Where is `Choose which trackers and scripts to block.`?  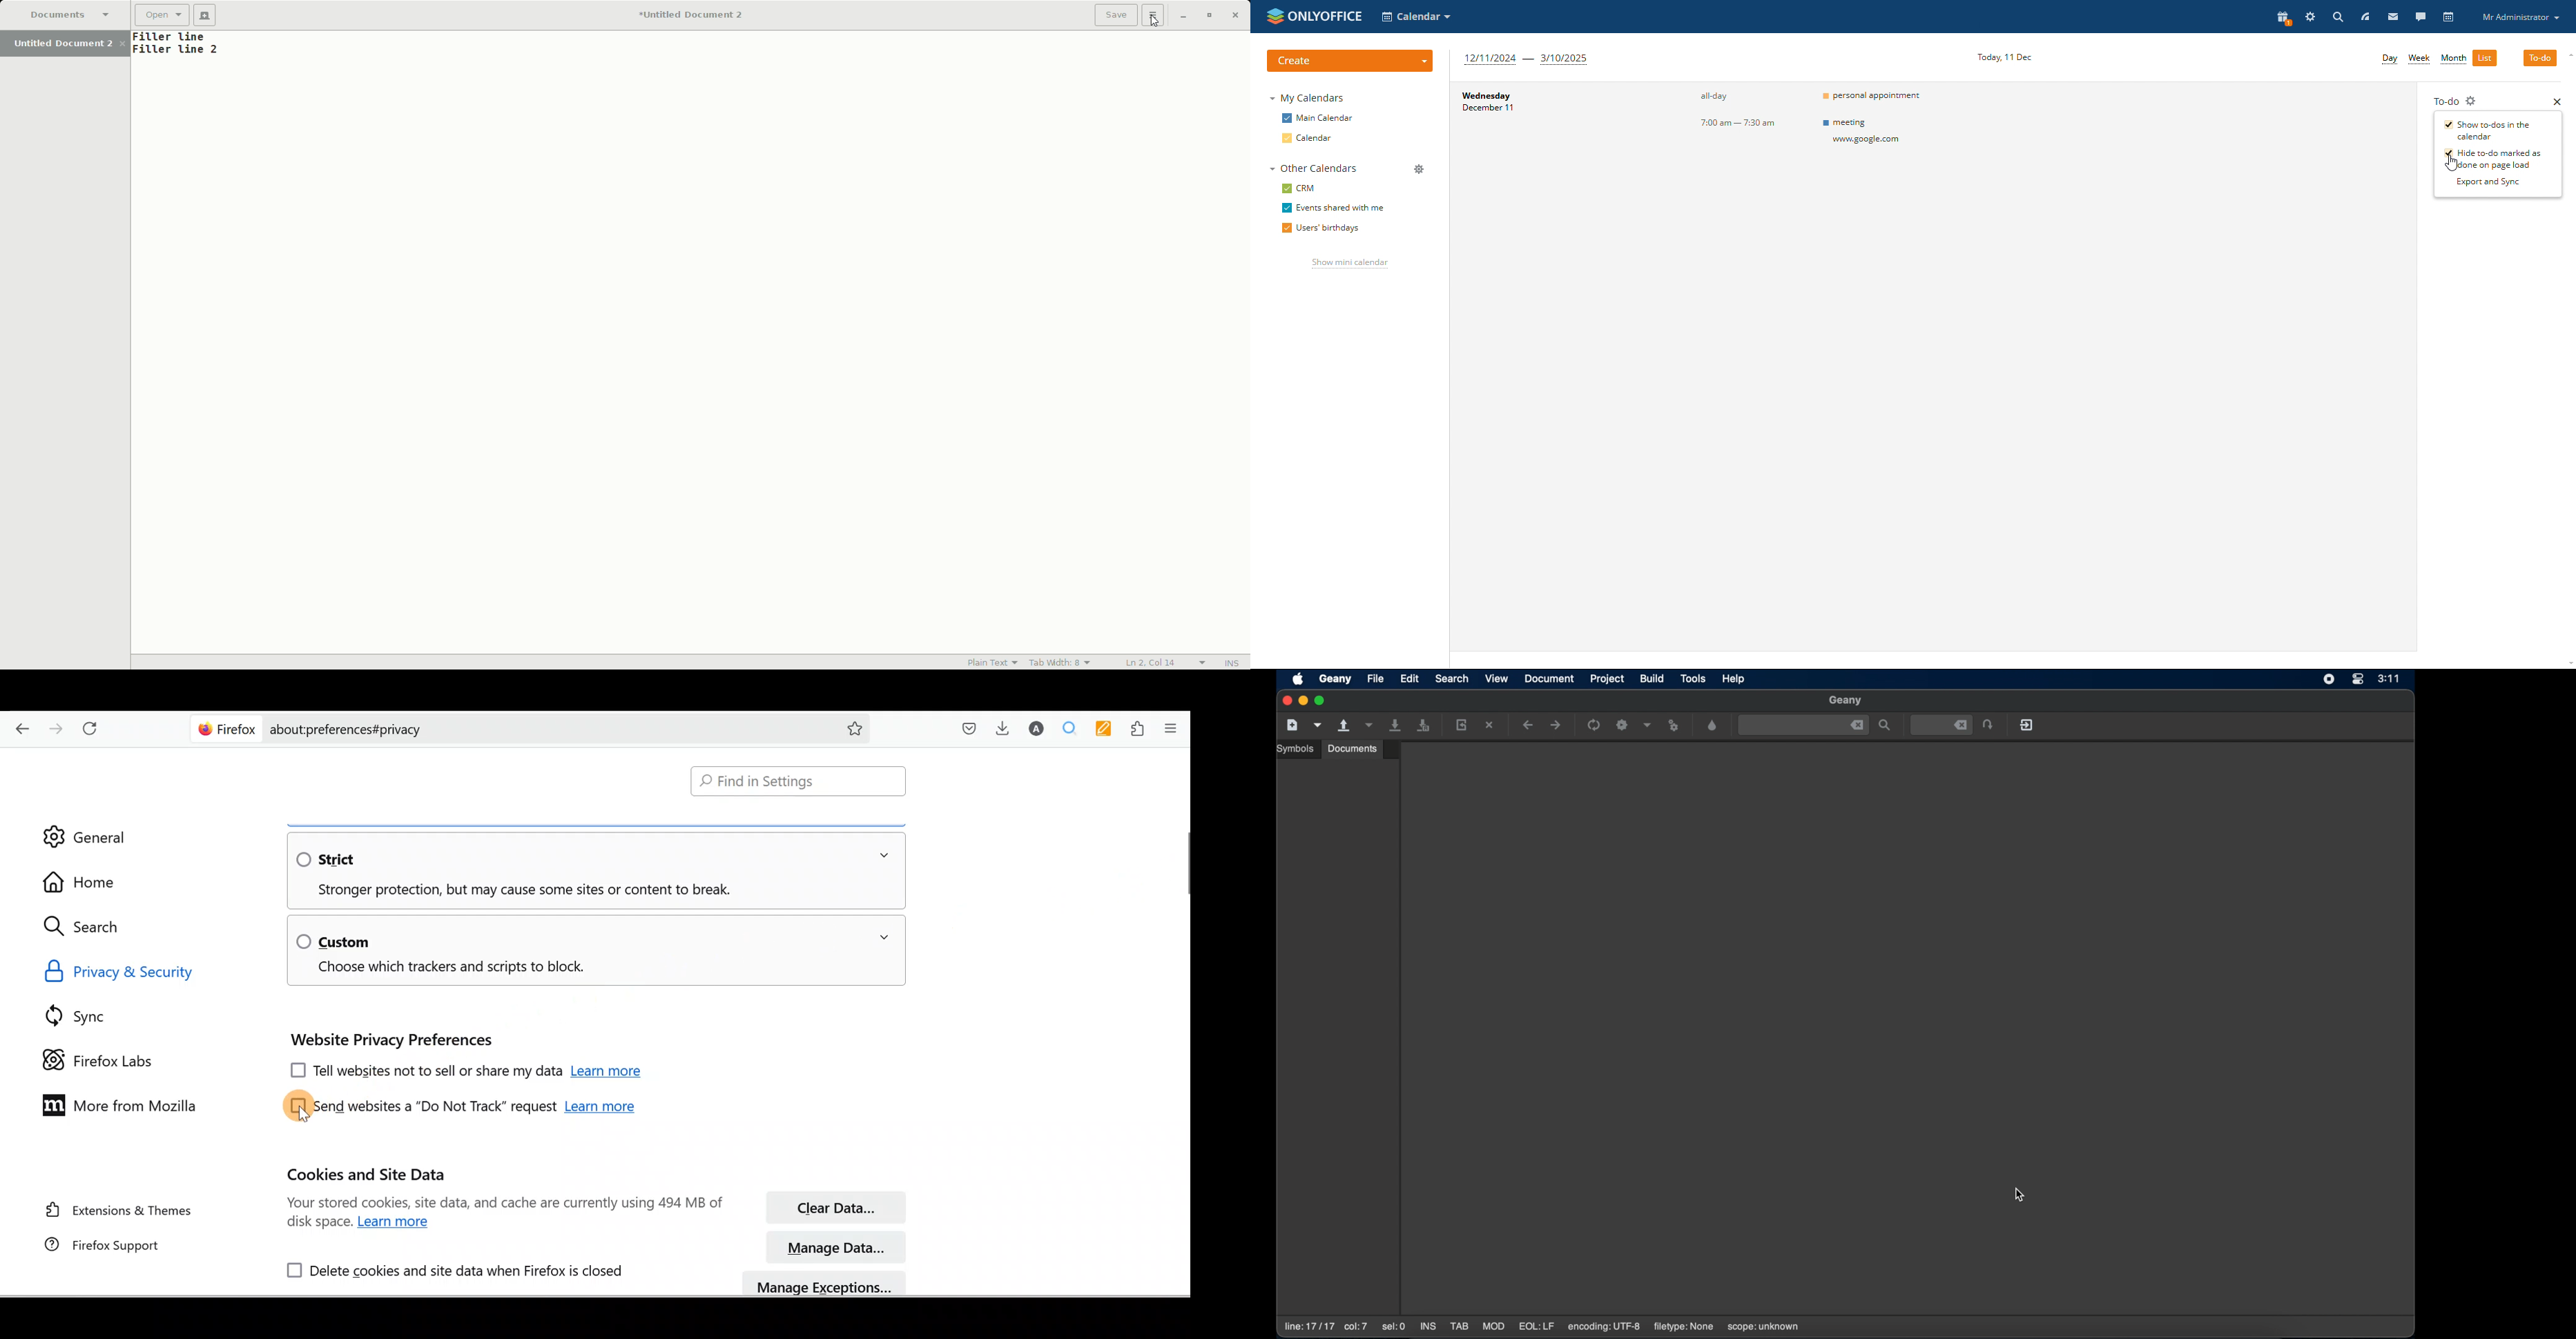 Choose which trackers and scripts to block. is located at coordinates (443, 969).